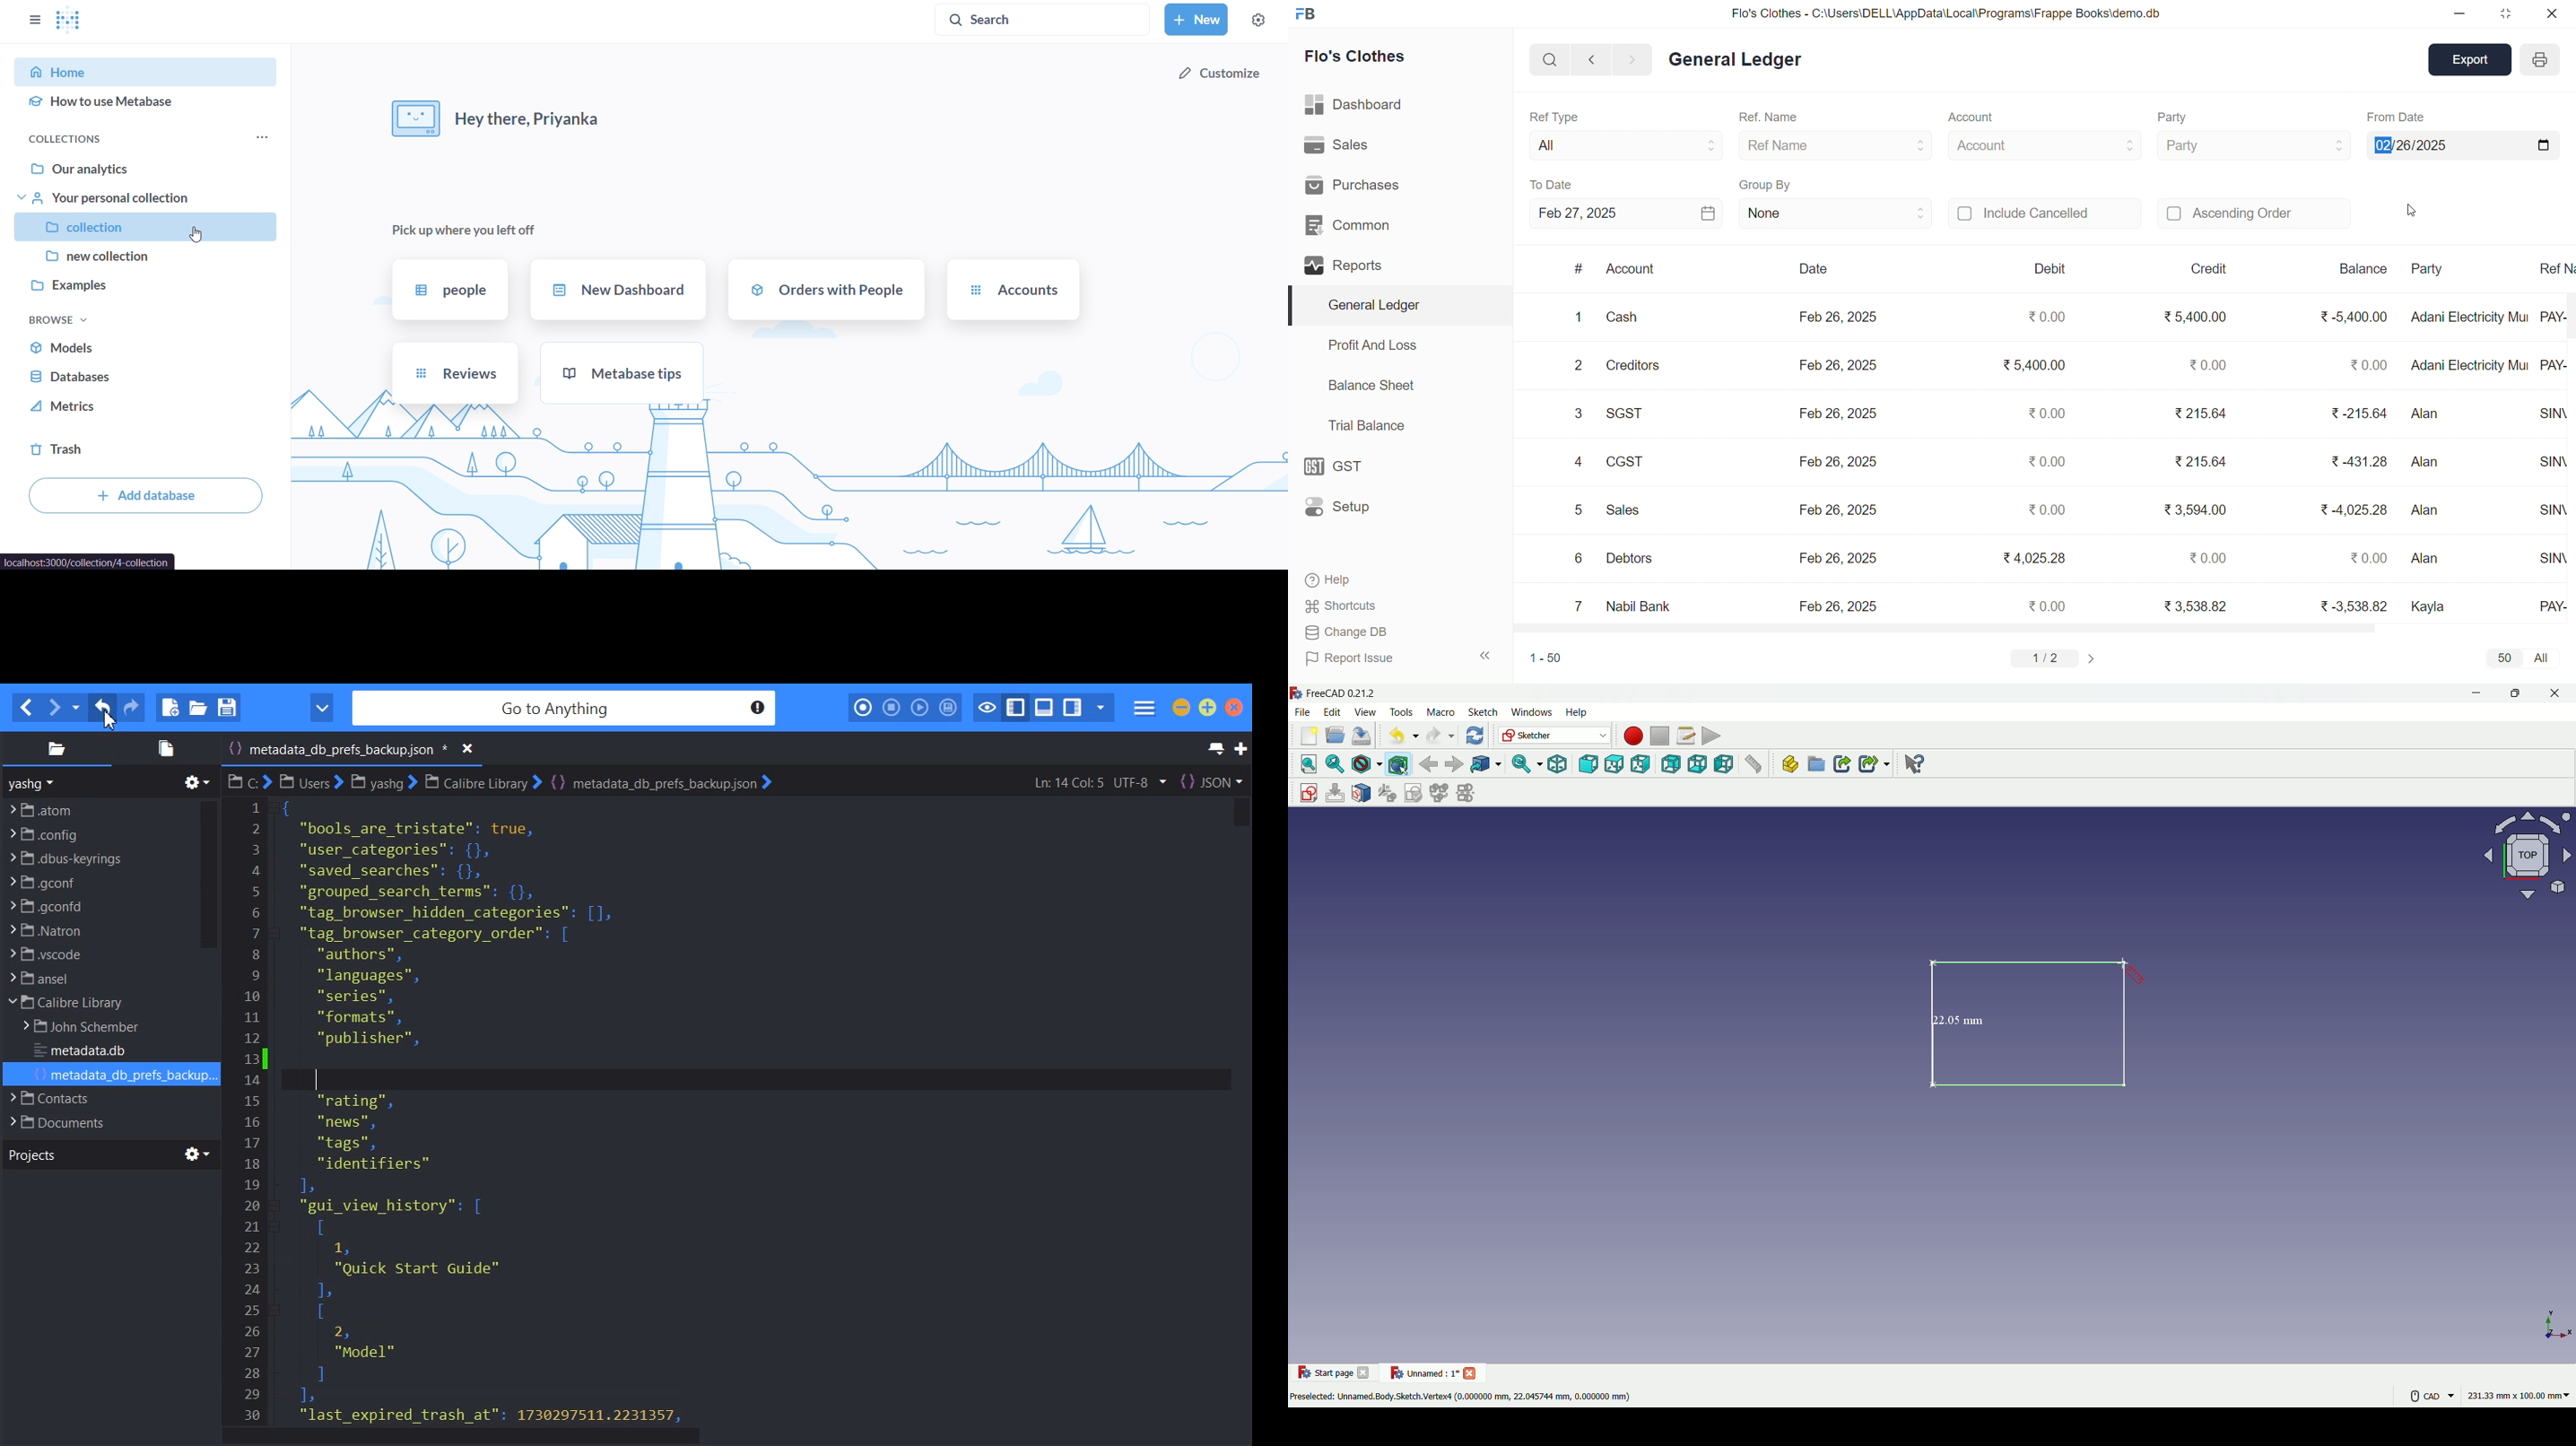  I want to click on Kayla, so click(2432, 605).